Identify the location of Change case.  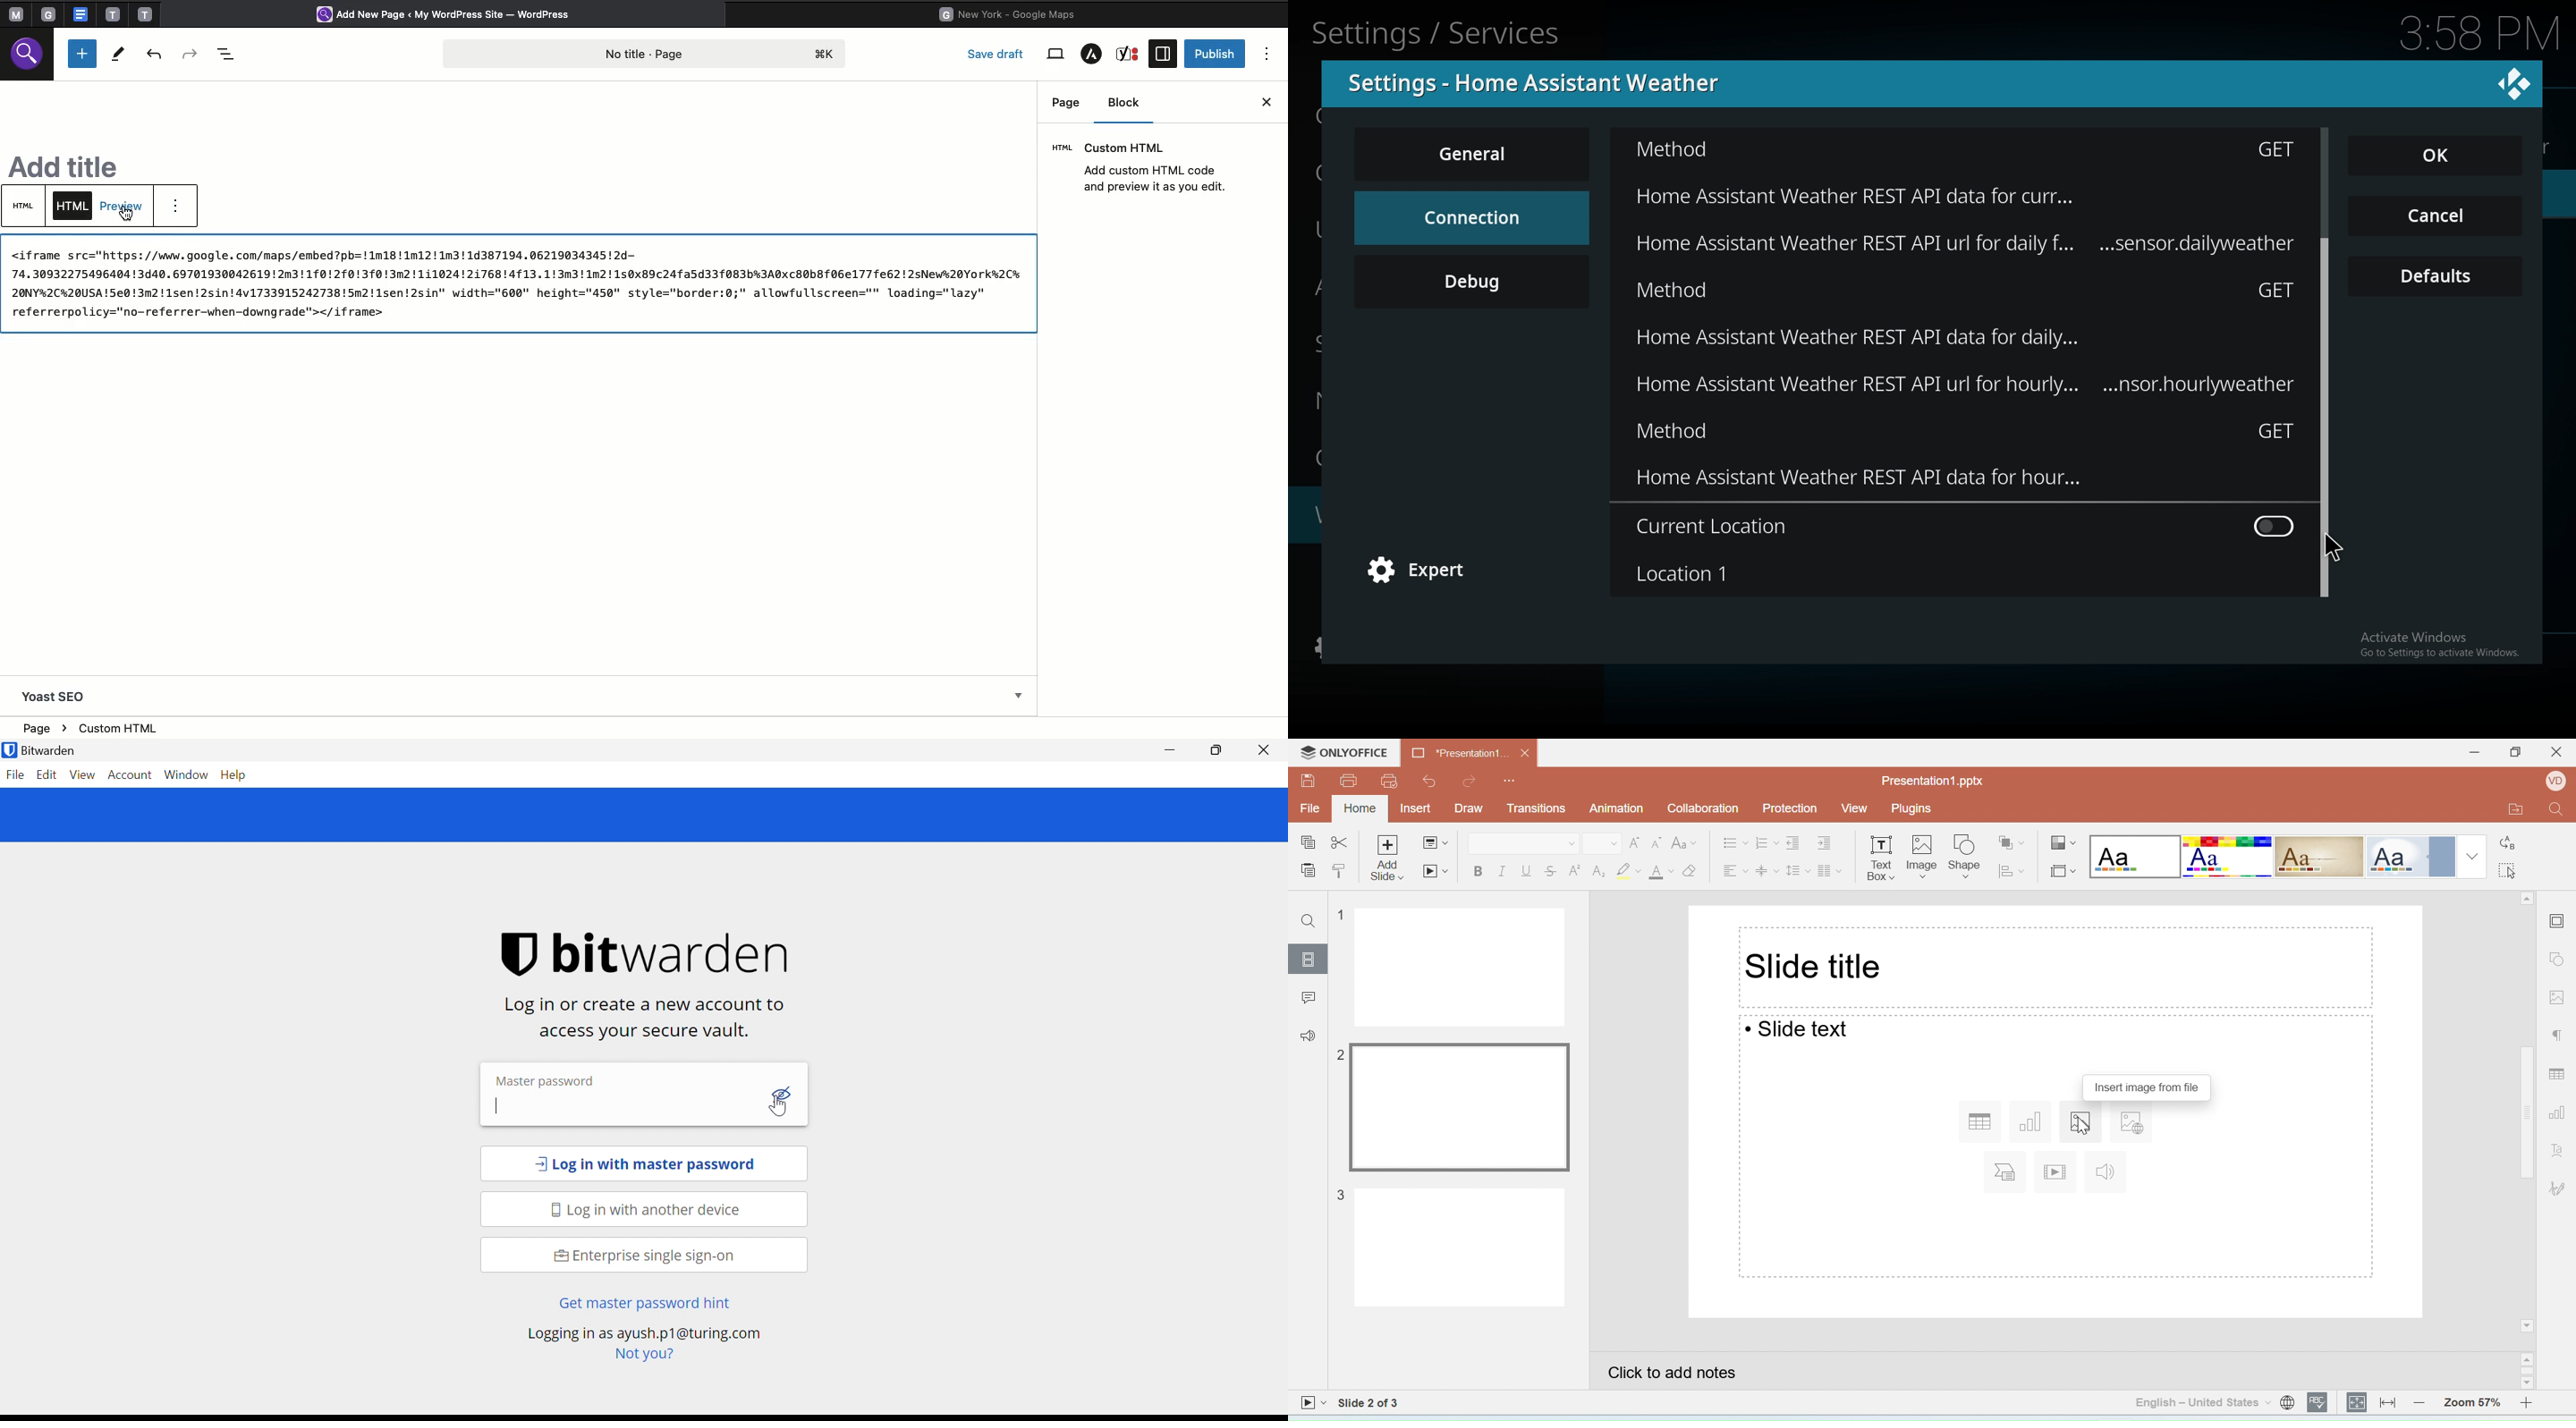
(1685, 843).